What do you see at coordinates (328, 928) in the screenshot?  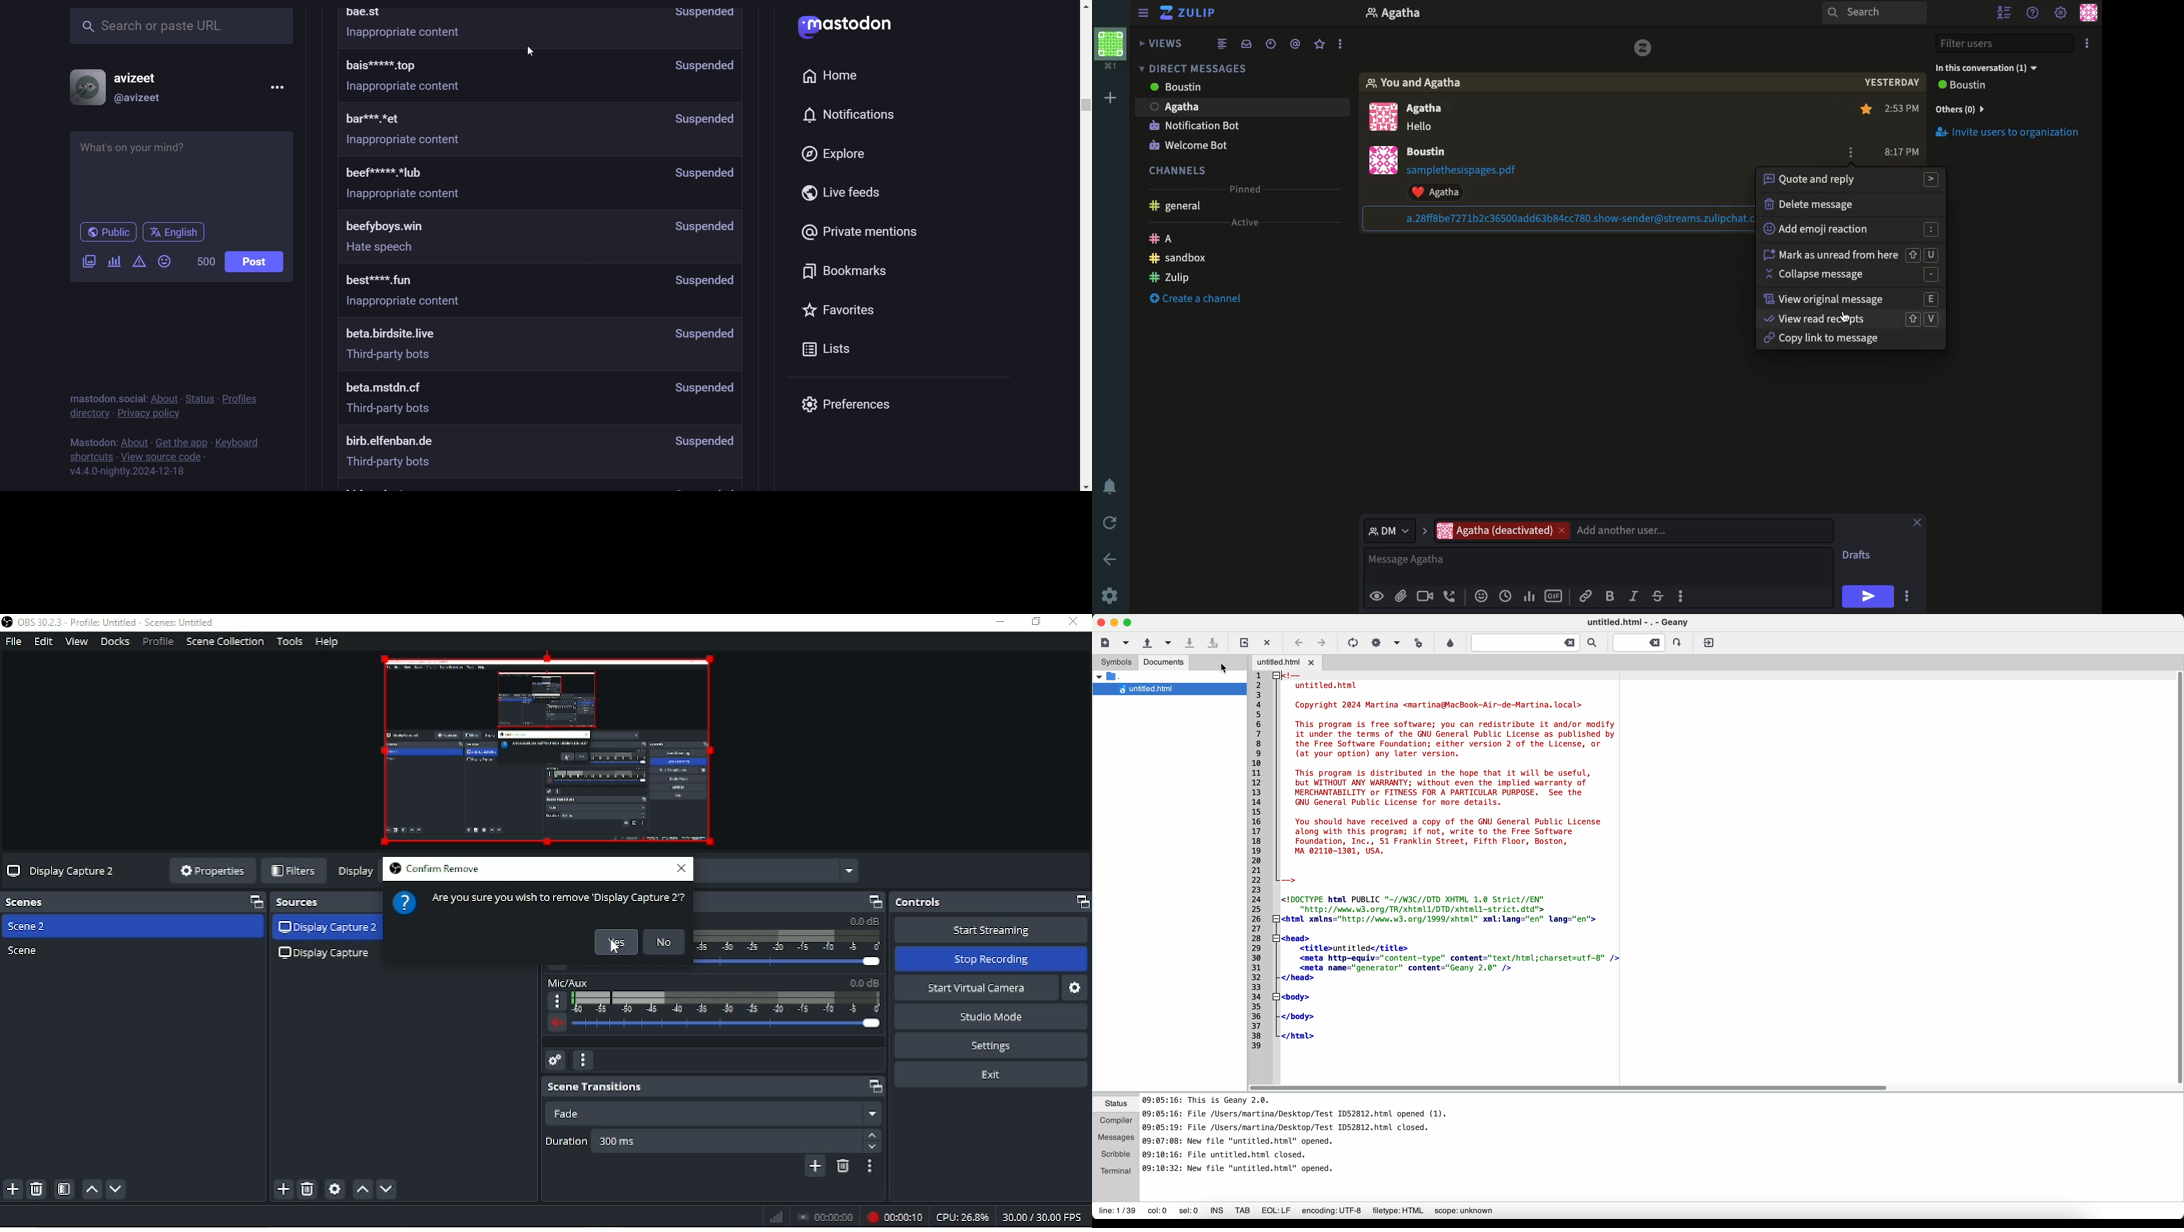 I see `Display capture 2` at bounding box center [328, 928].